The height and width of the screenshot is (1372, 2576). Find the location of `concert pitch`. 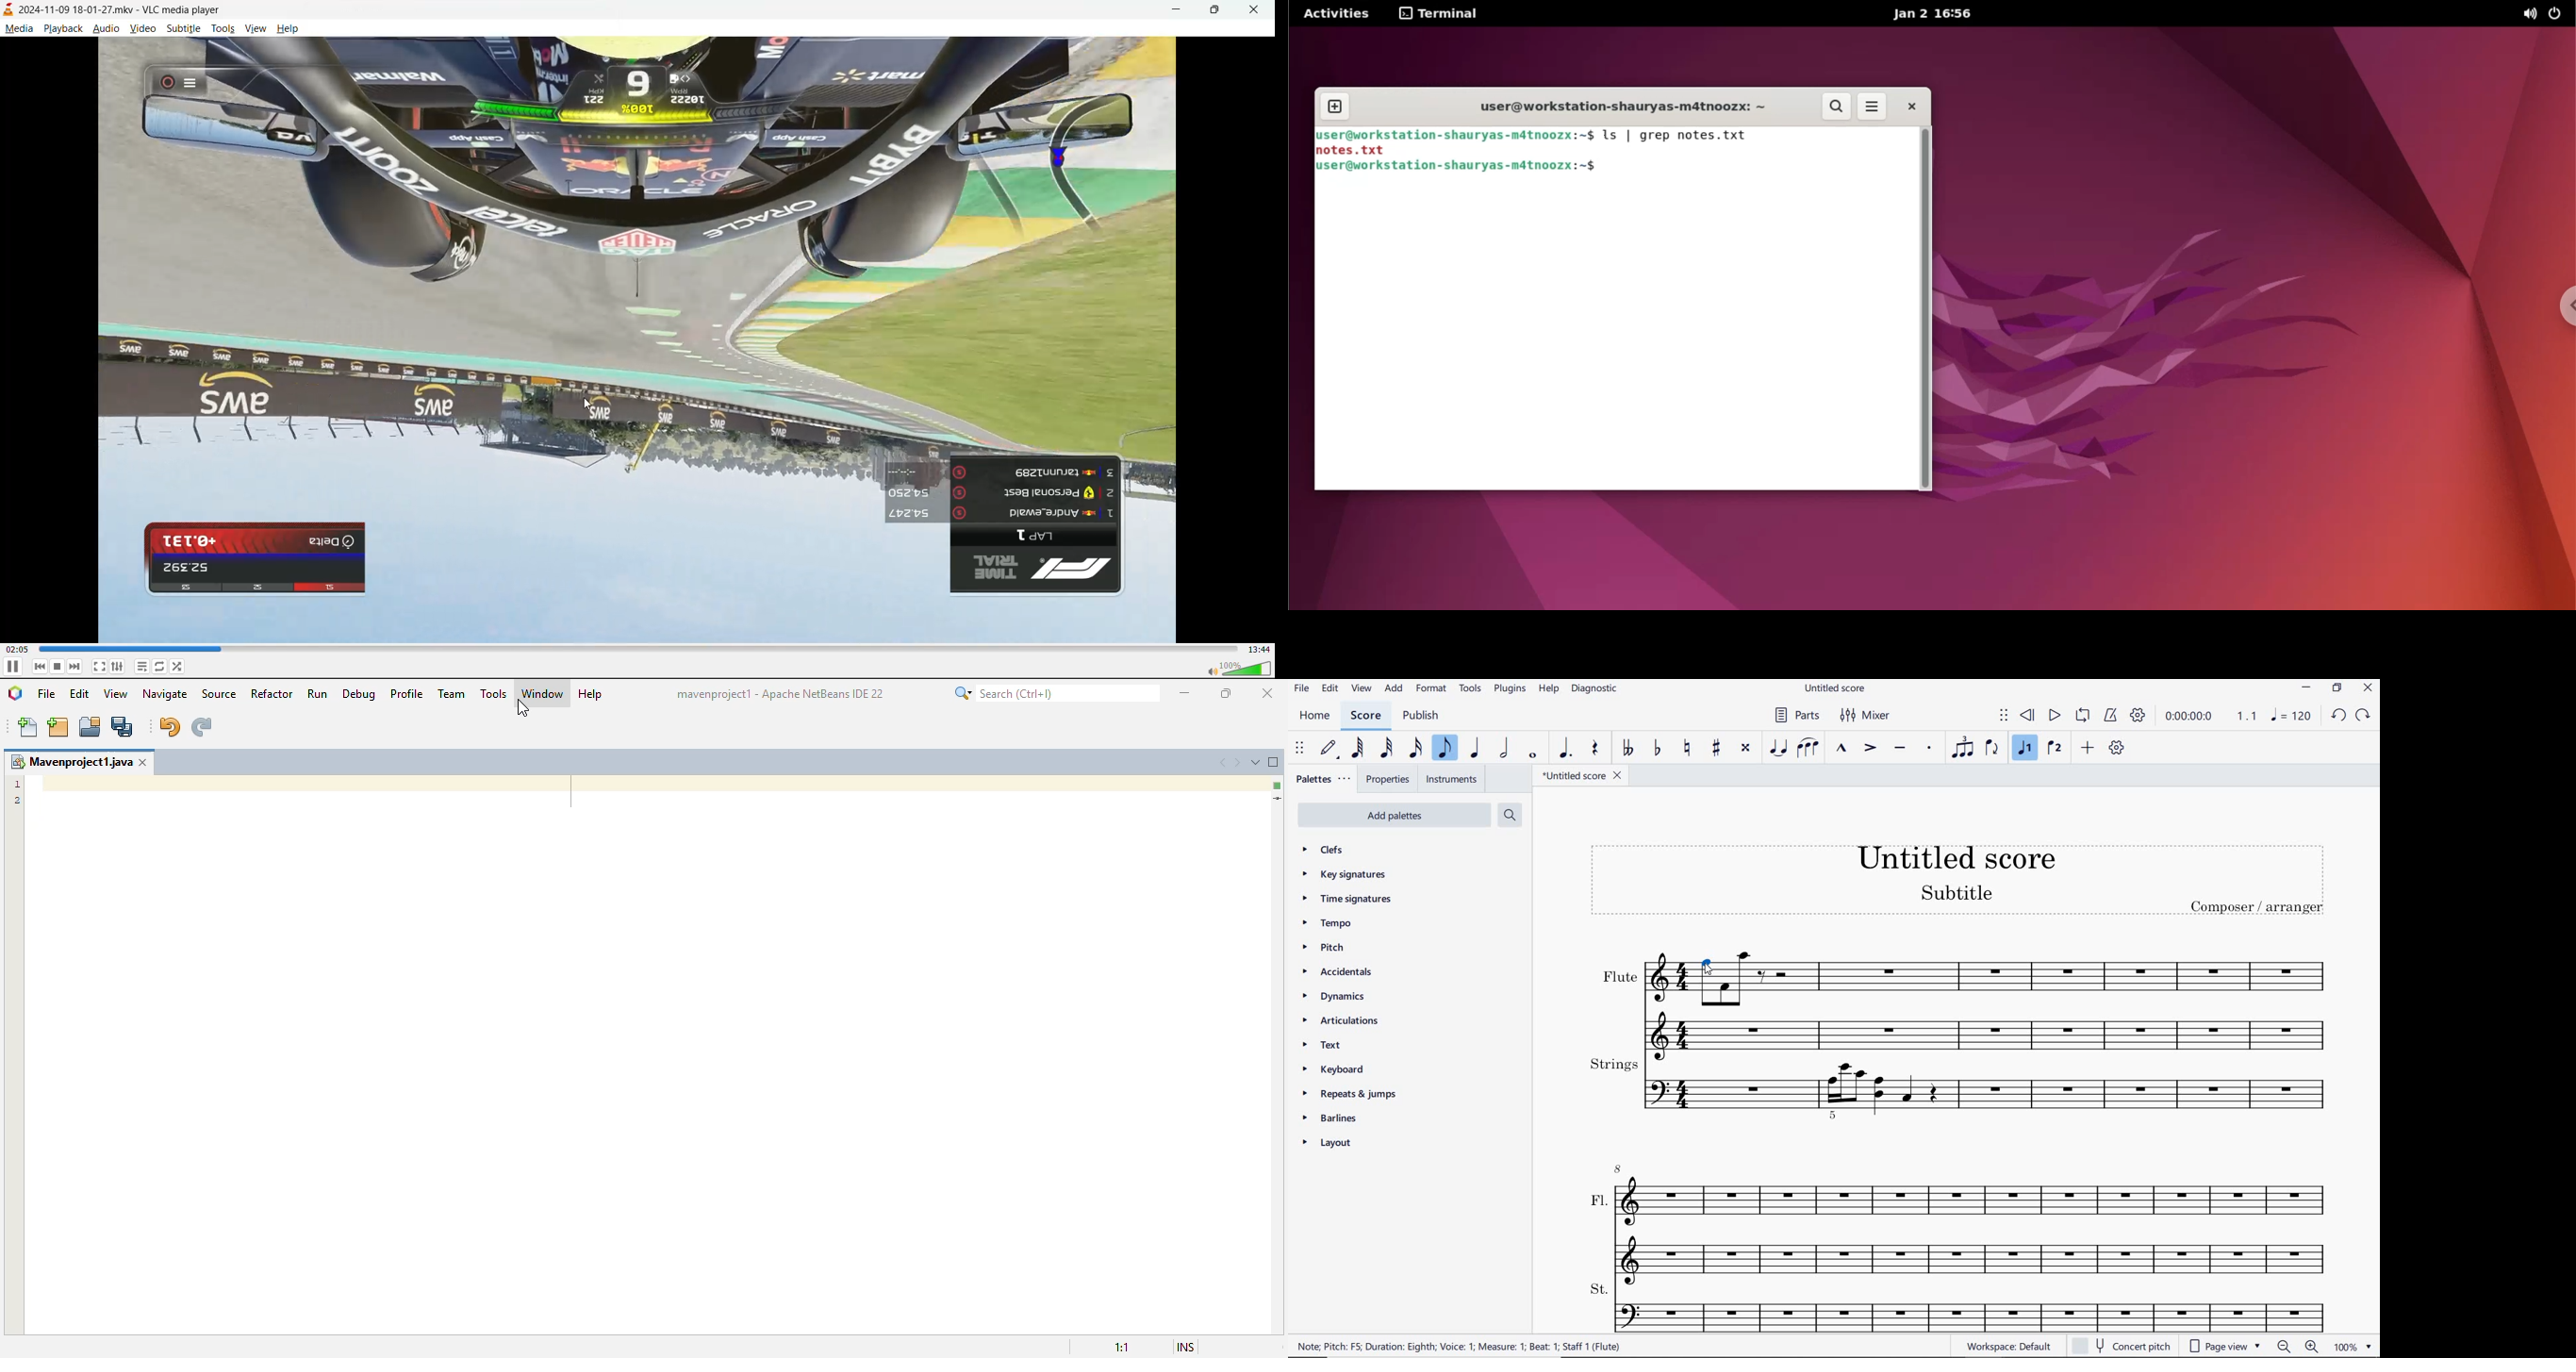

concert pitch is located at coordinates (2123, 1344).